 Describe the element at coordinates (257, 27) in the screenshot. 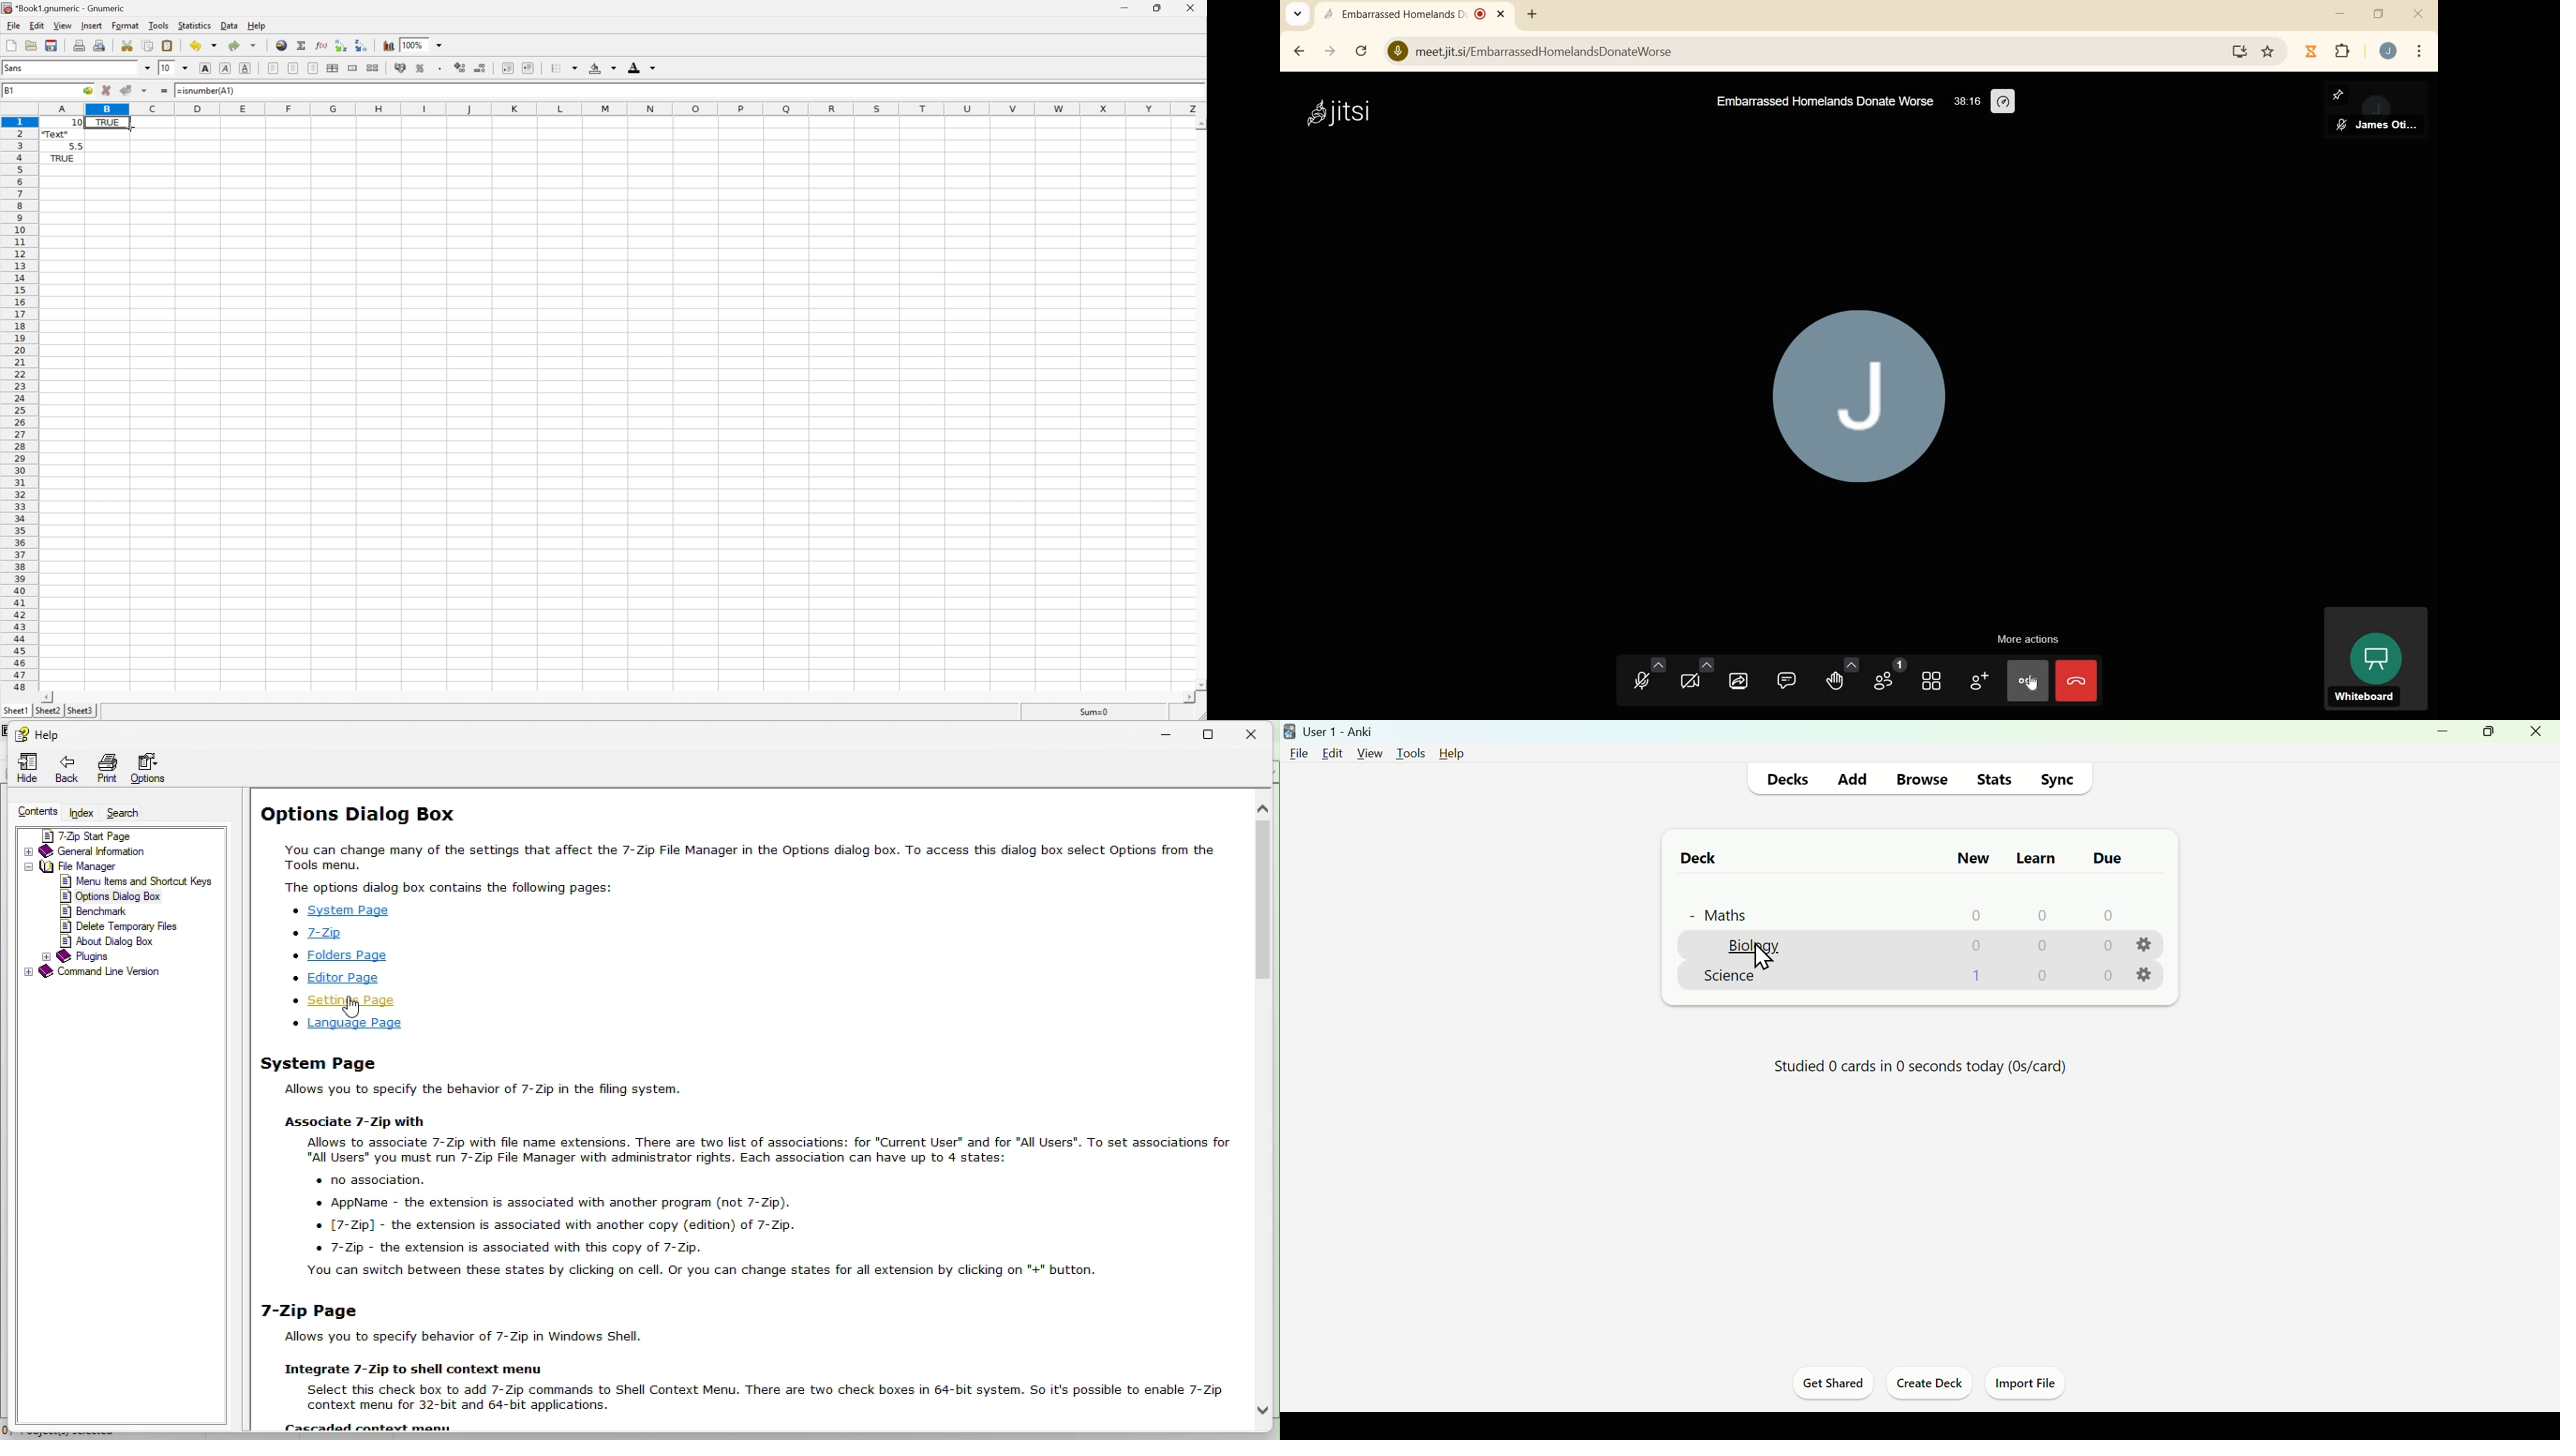

I see `Help` at that location.